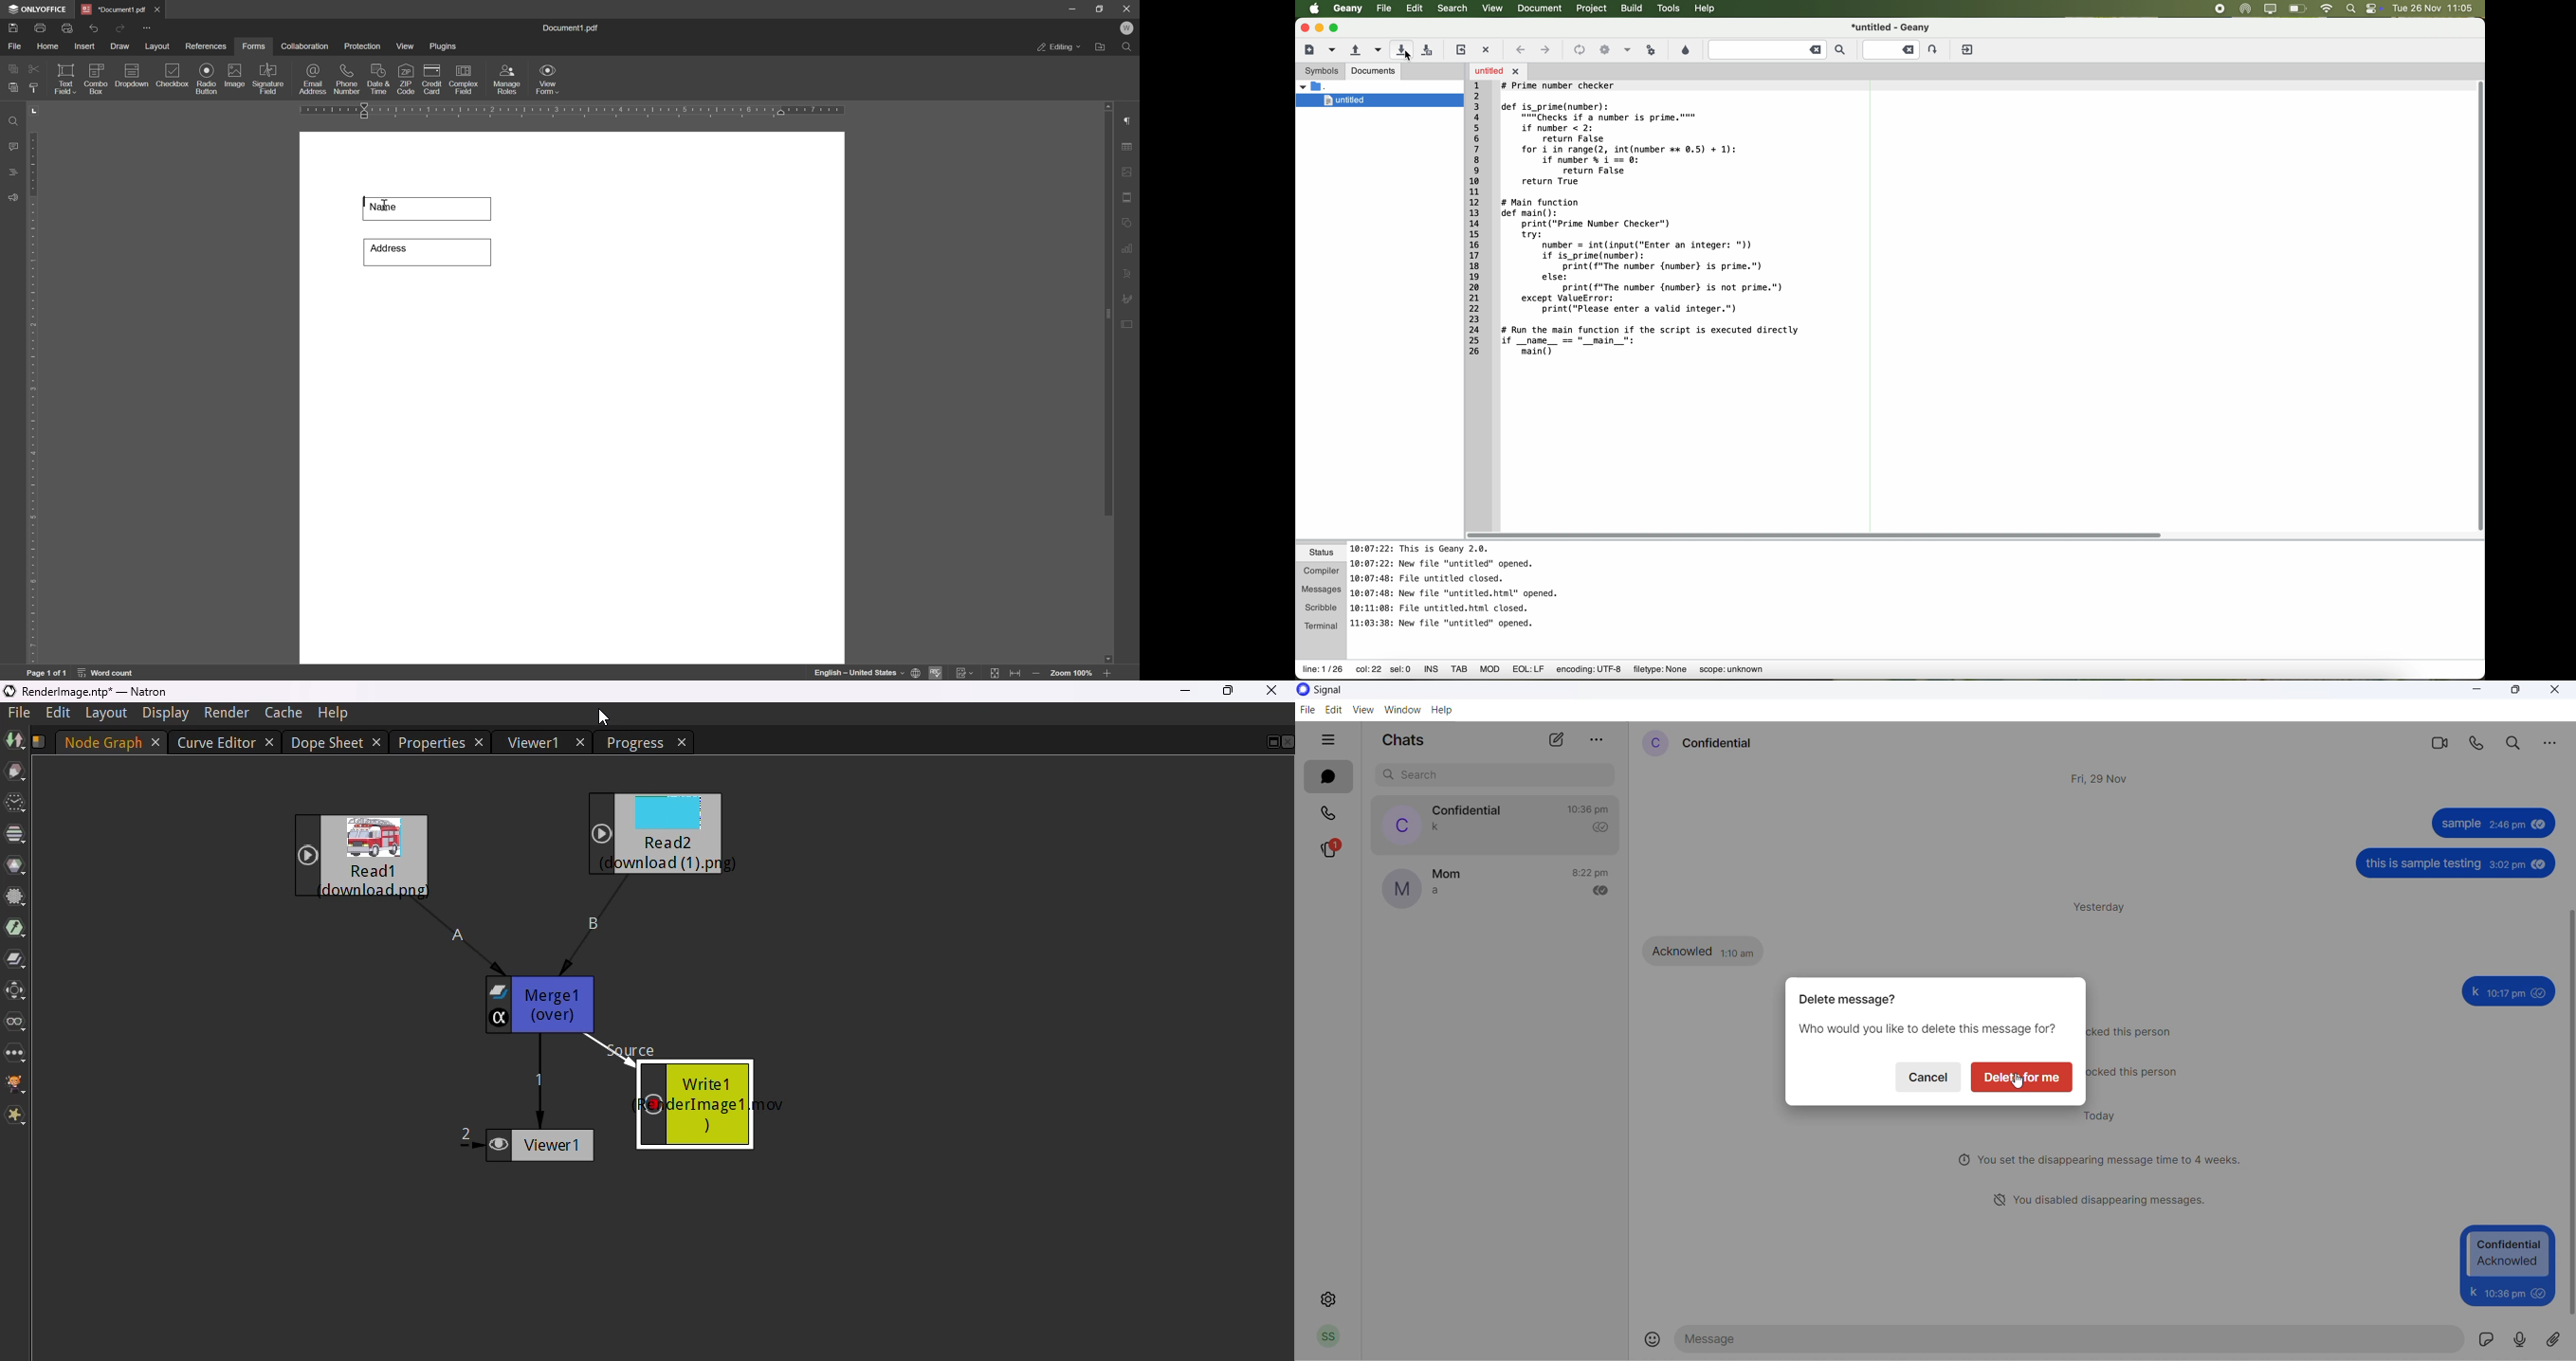 This screenshot has width=2576, height=1372. I want to click on connector 1, so click(539, 1082).